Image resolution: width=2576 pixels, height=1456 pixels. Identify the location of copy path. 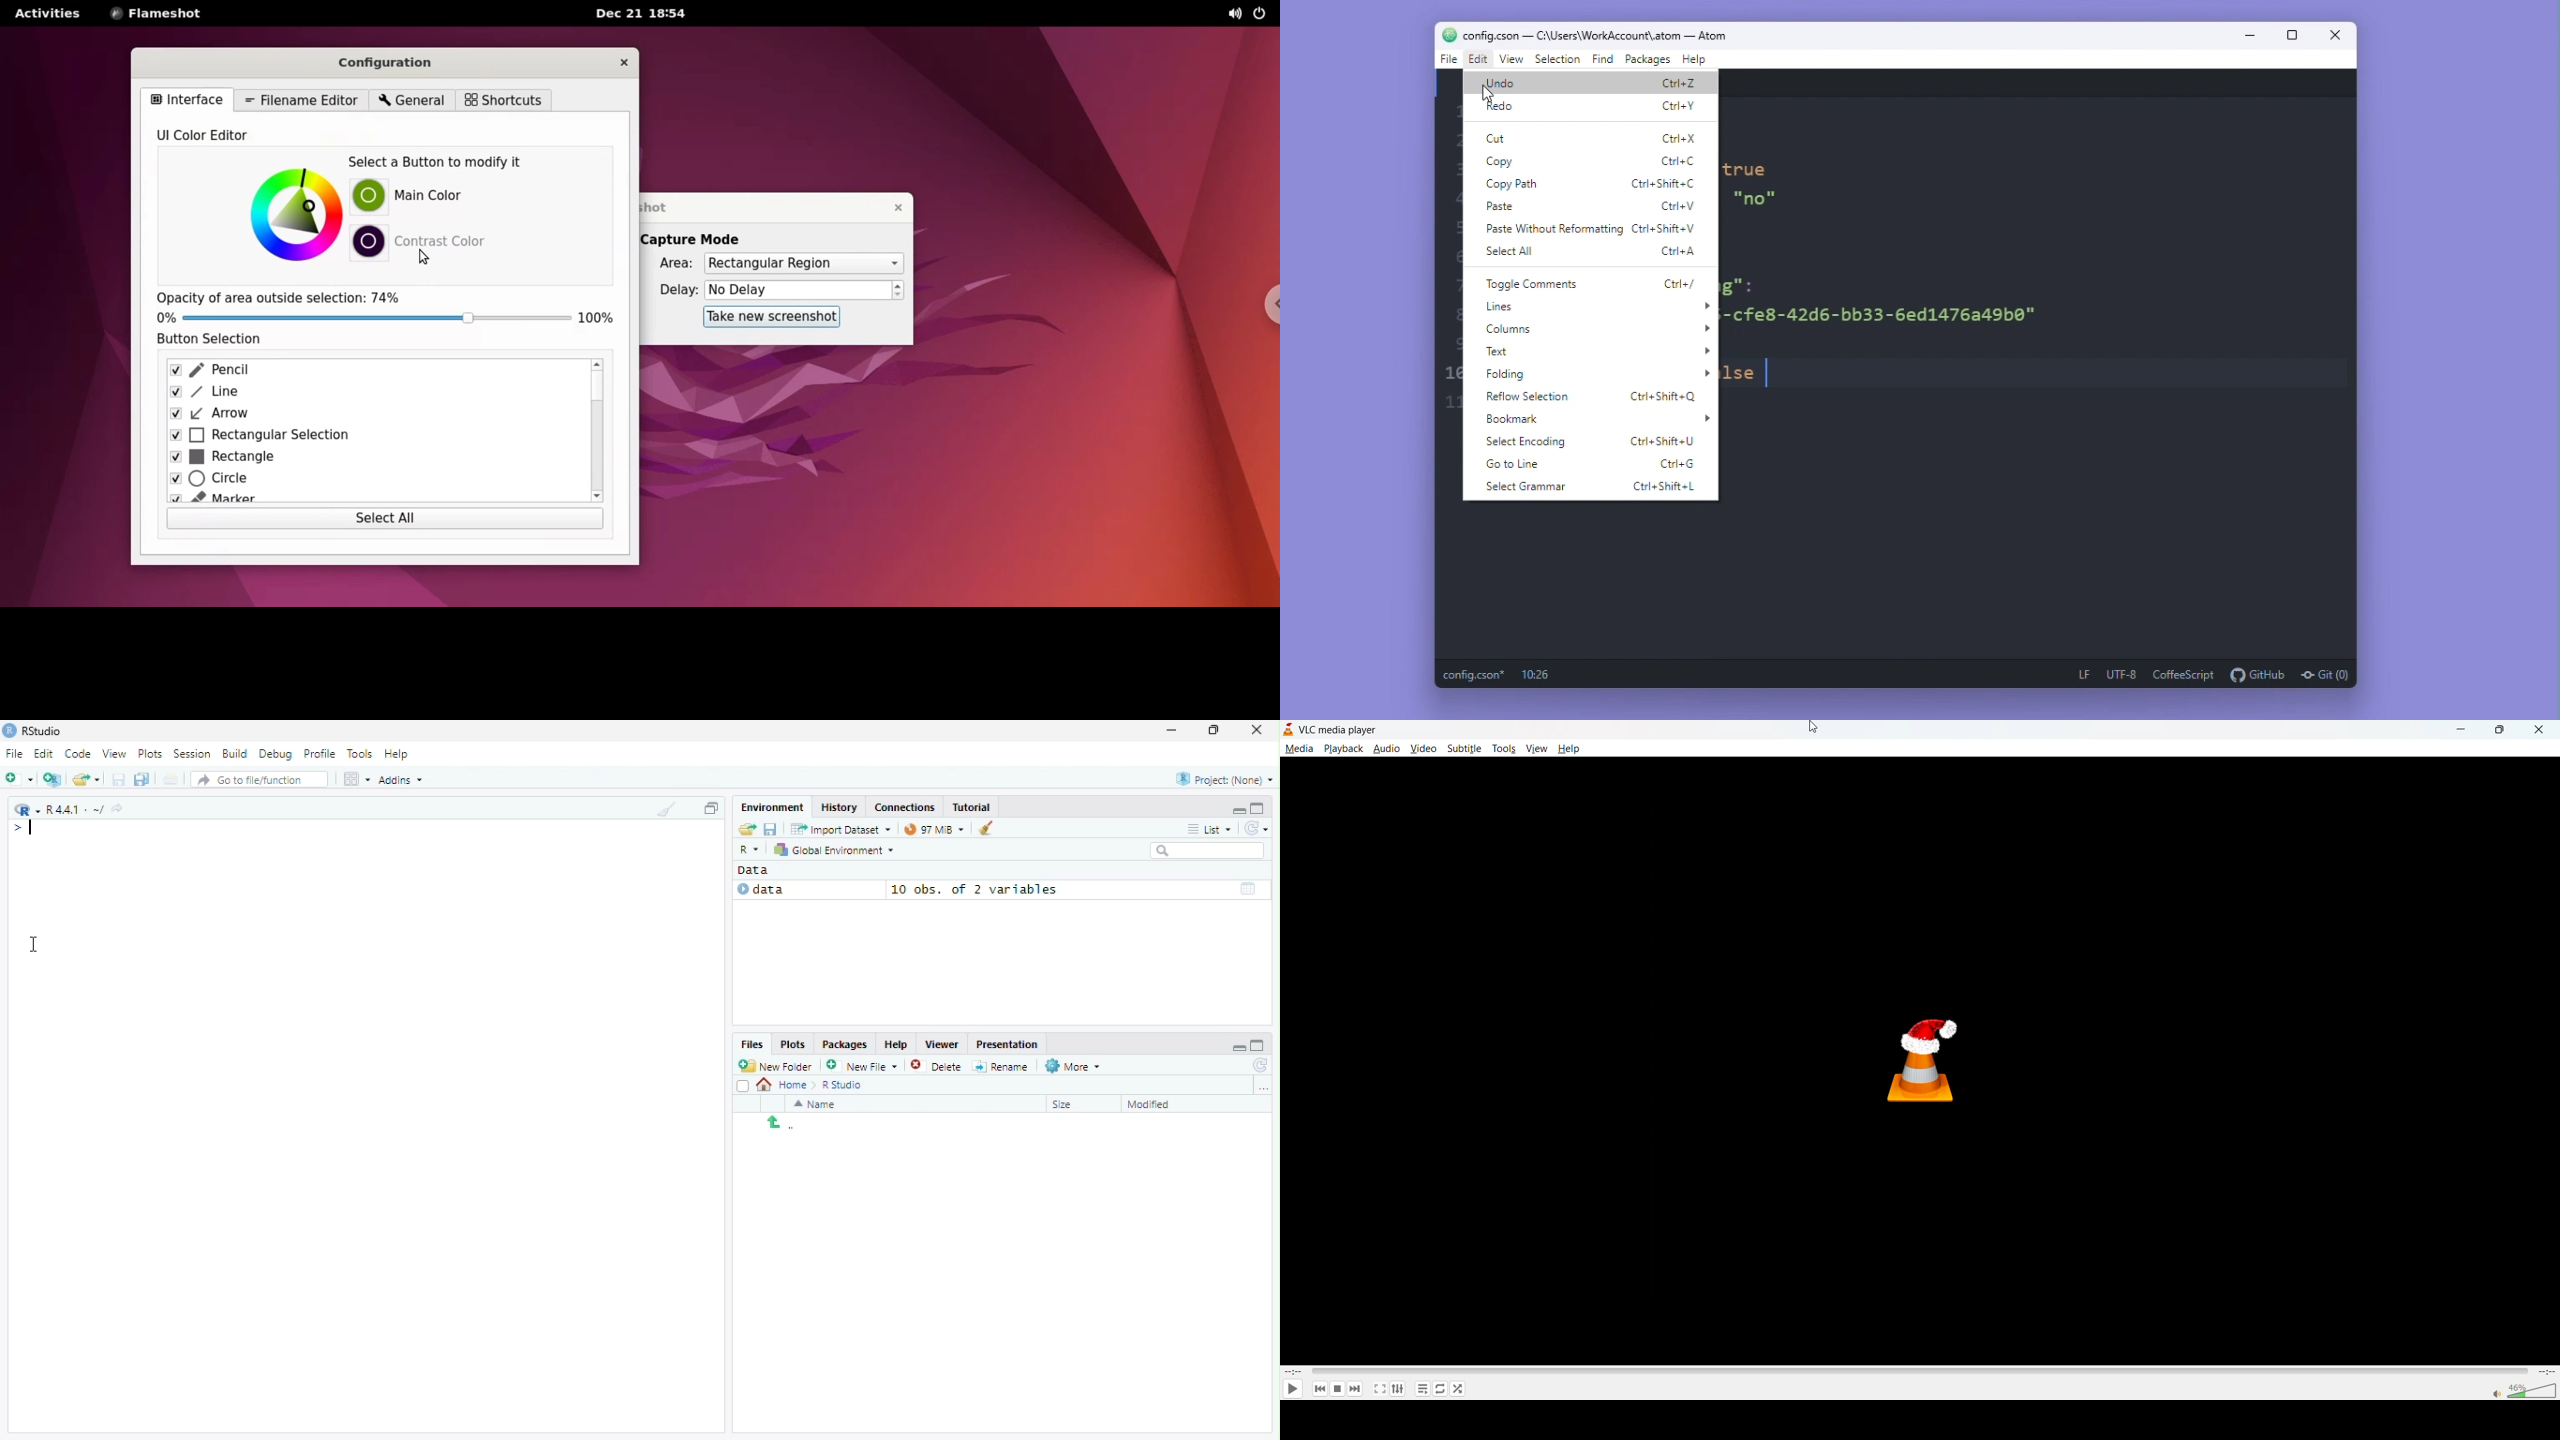
(1511, 185).